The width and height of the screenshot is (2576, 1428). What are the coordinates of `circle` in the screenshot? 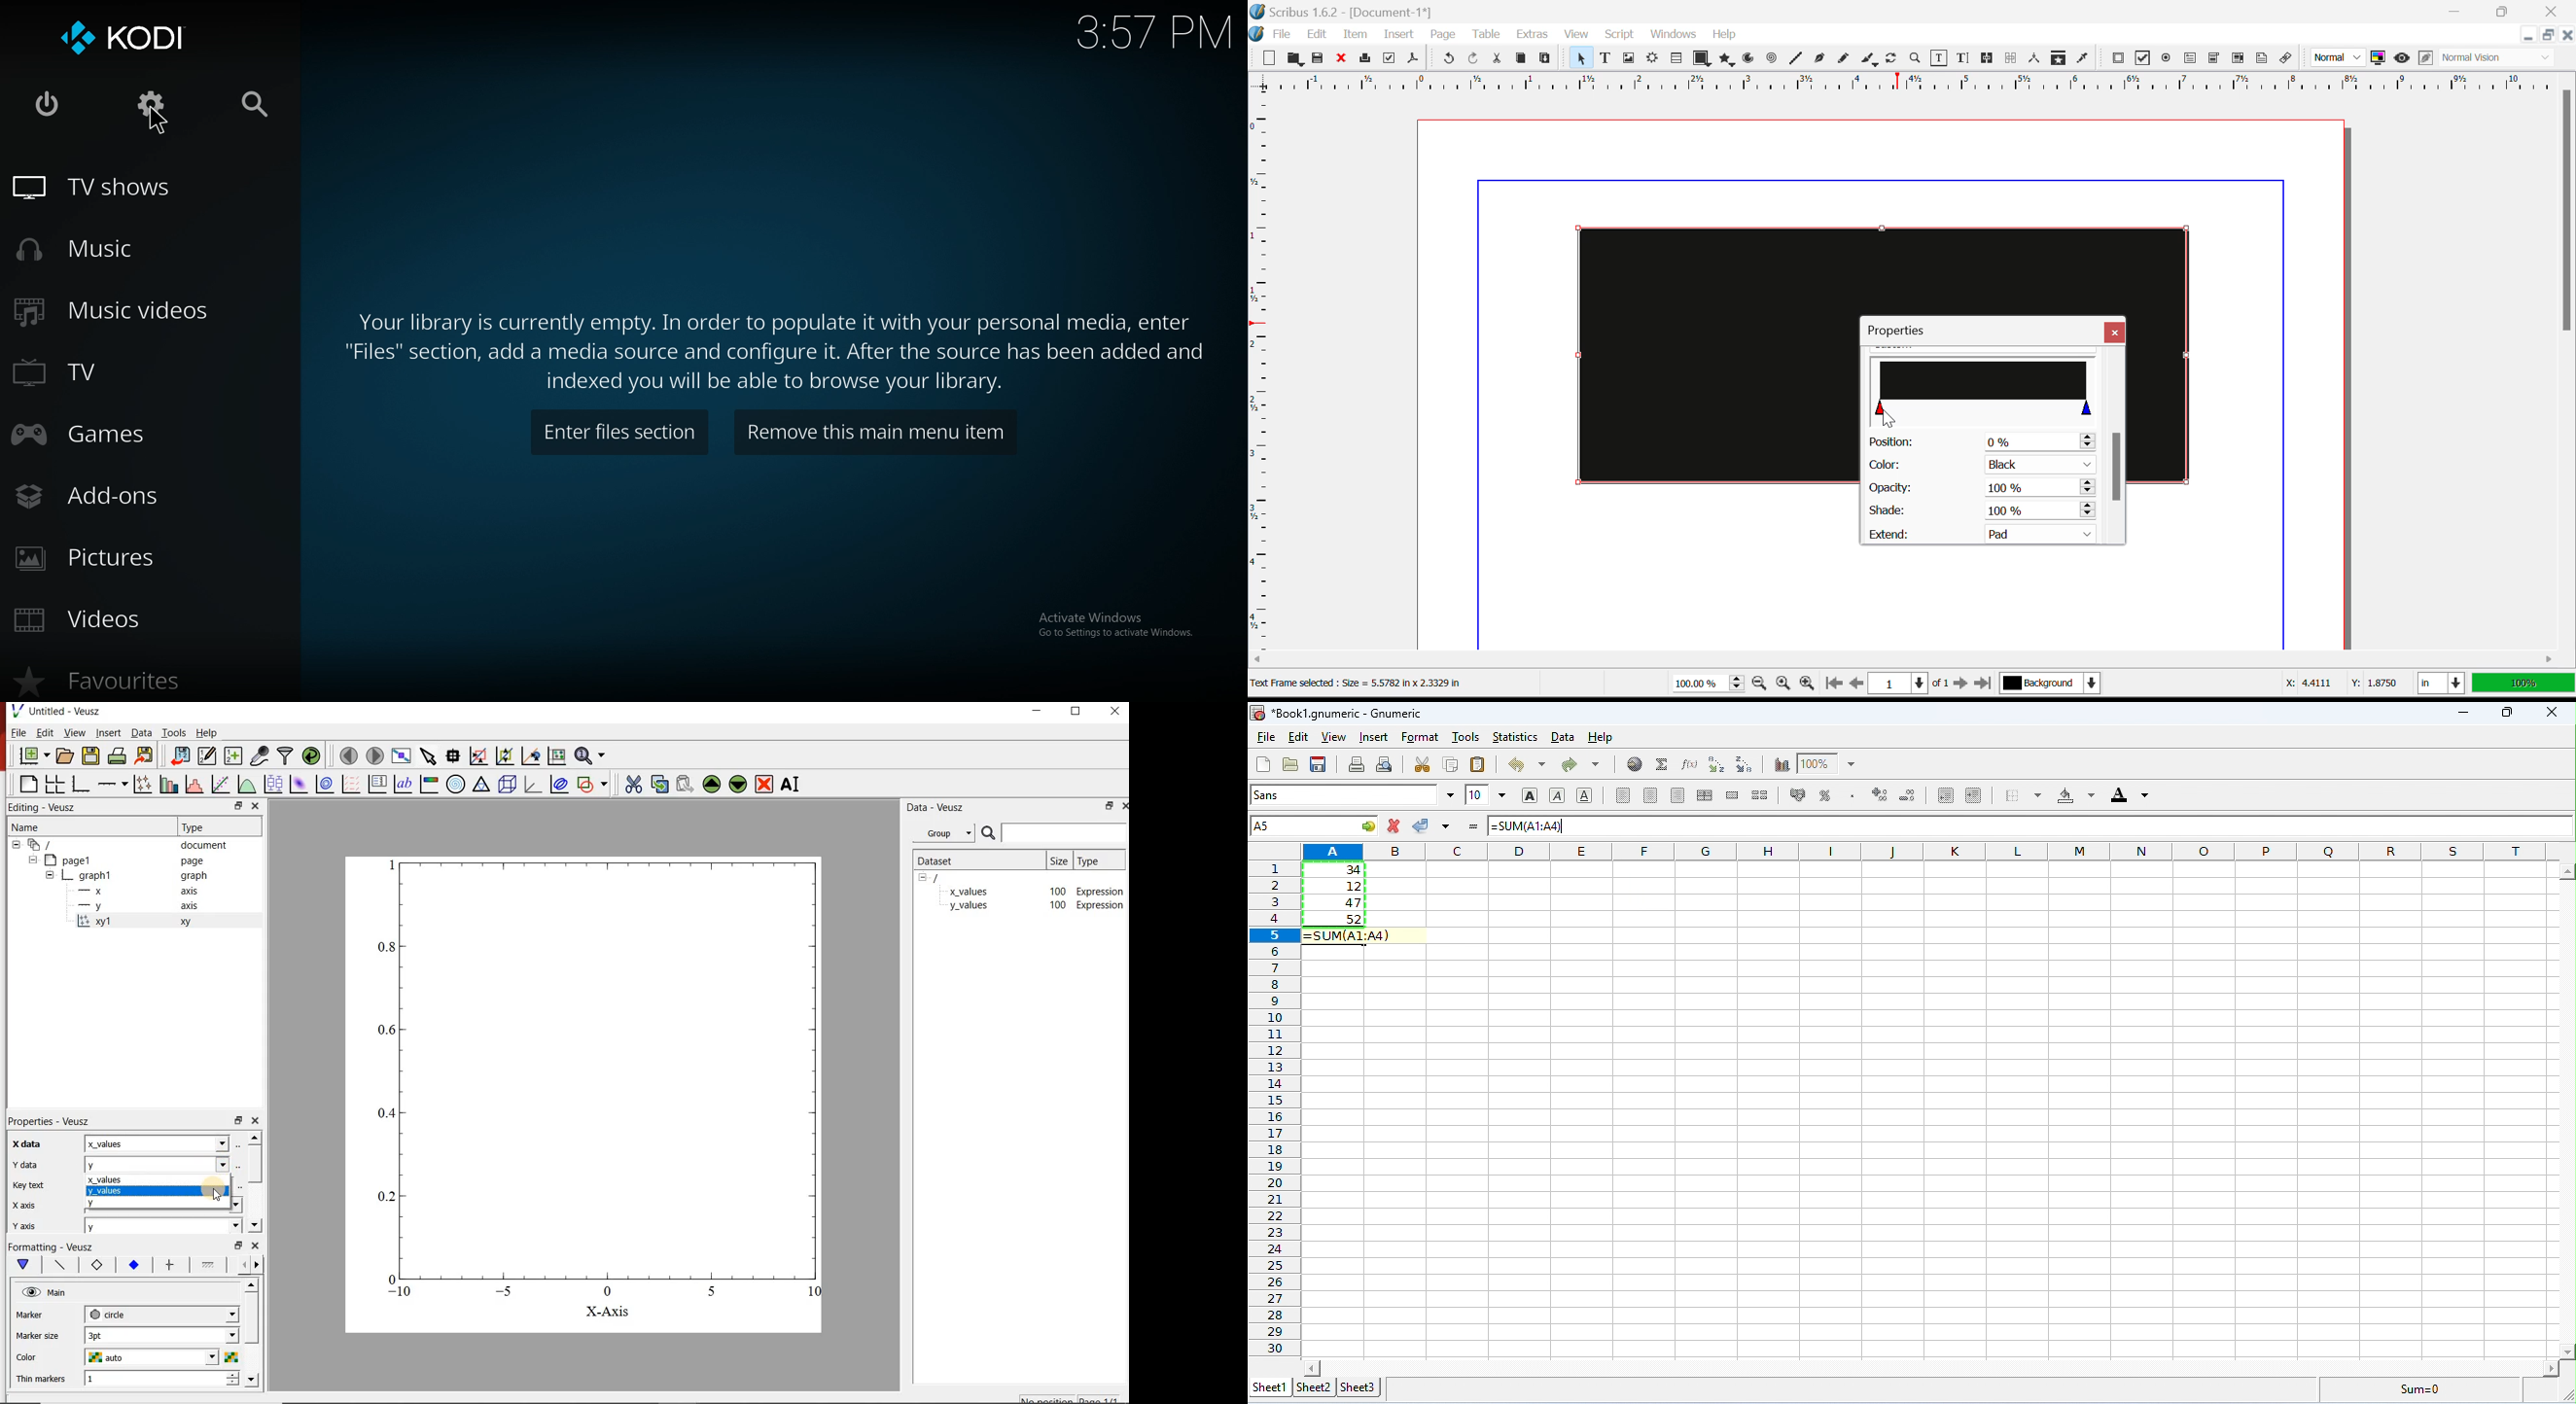 It's located at (161, 1314).